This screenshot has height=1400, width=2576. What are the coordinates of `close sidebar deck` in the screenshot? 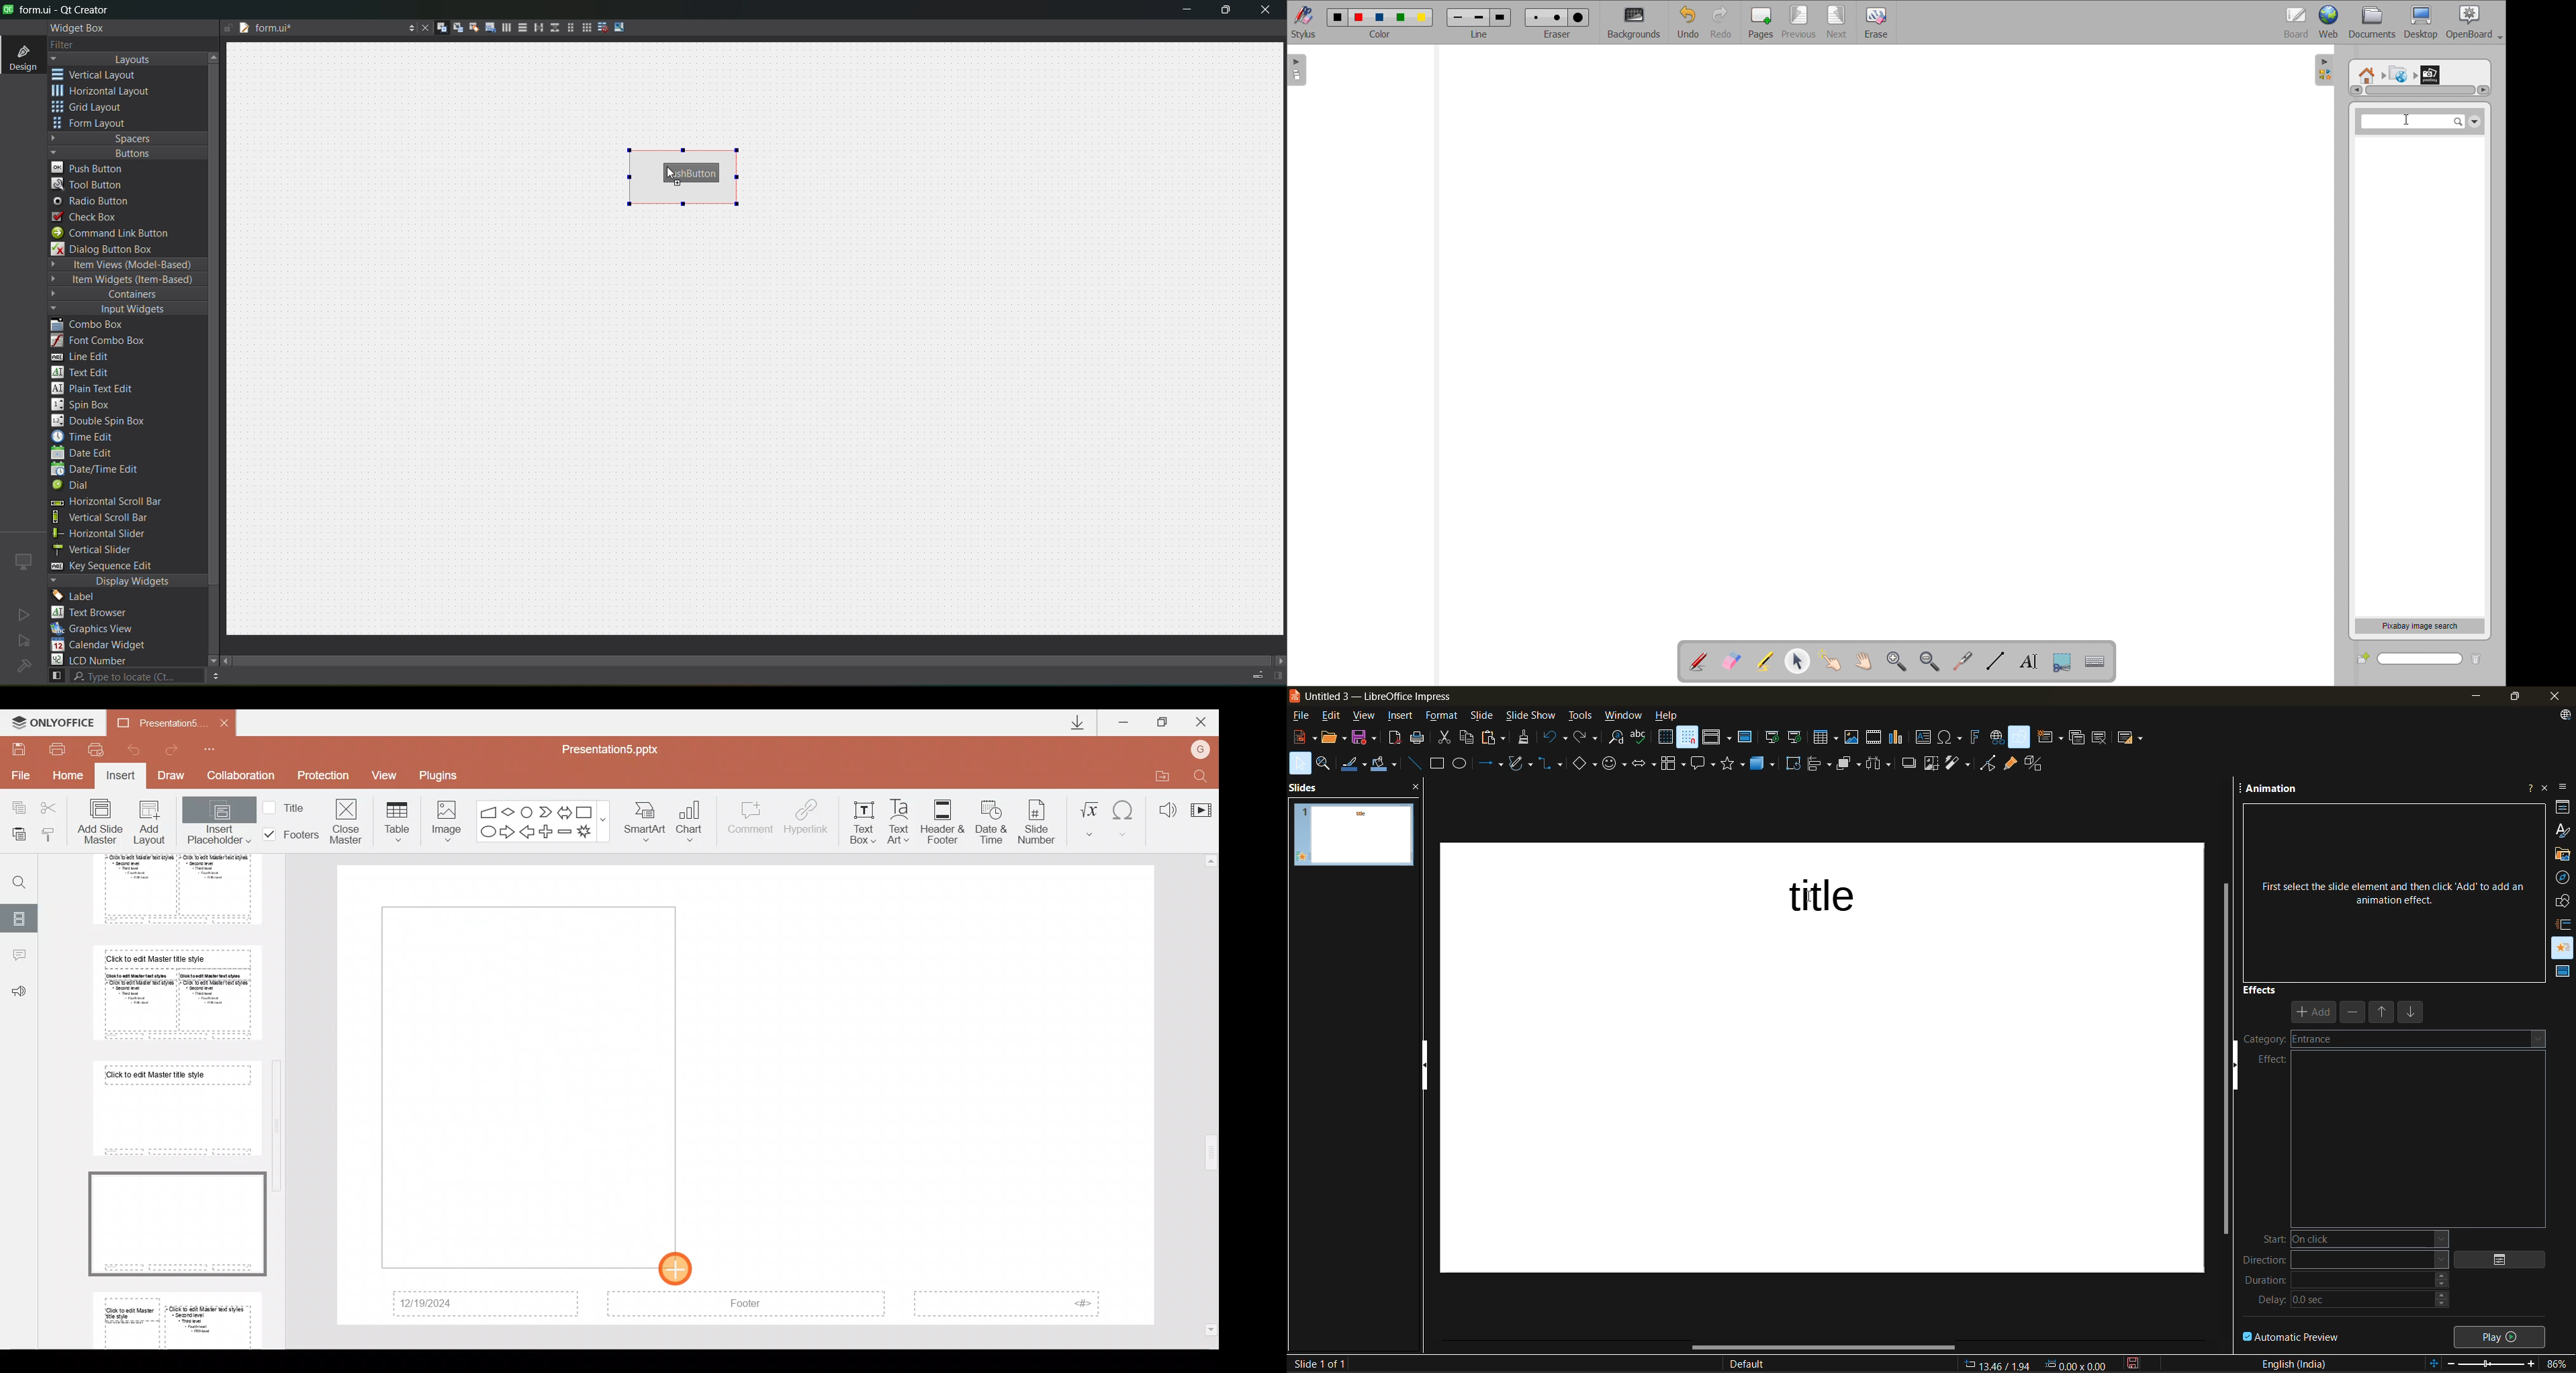 It's located at (2546, 787).